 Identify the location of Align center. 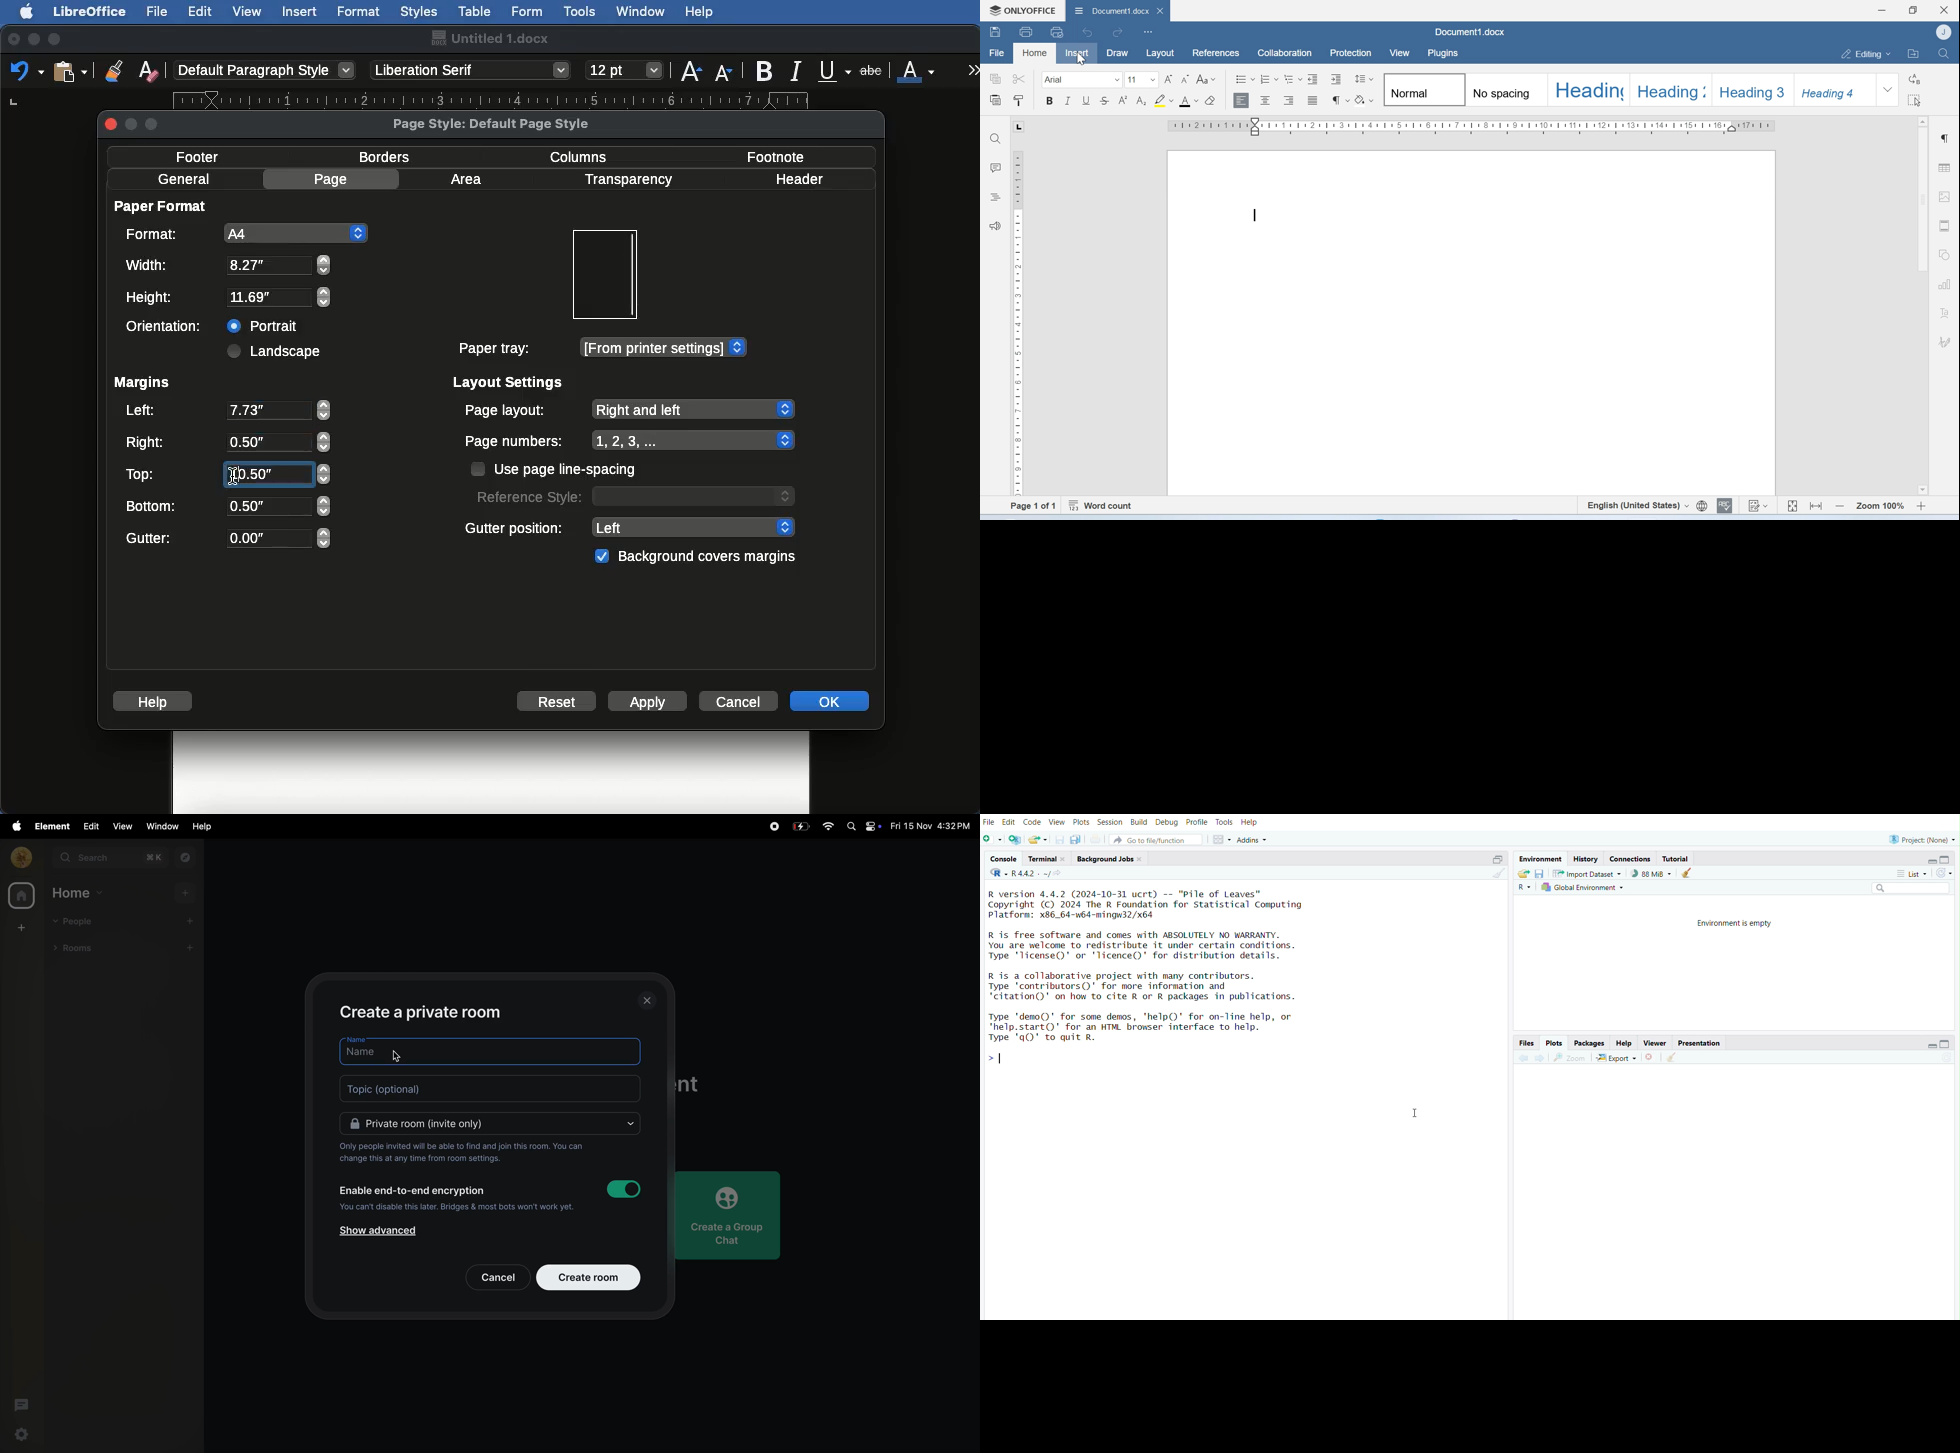
(1266, 101).